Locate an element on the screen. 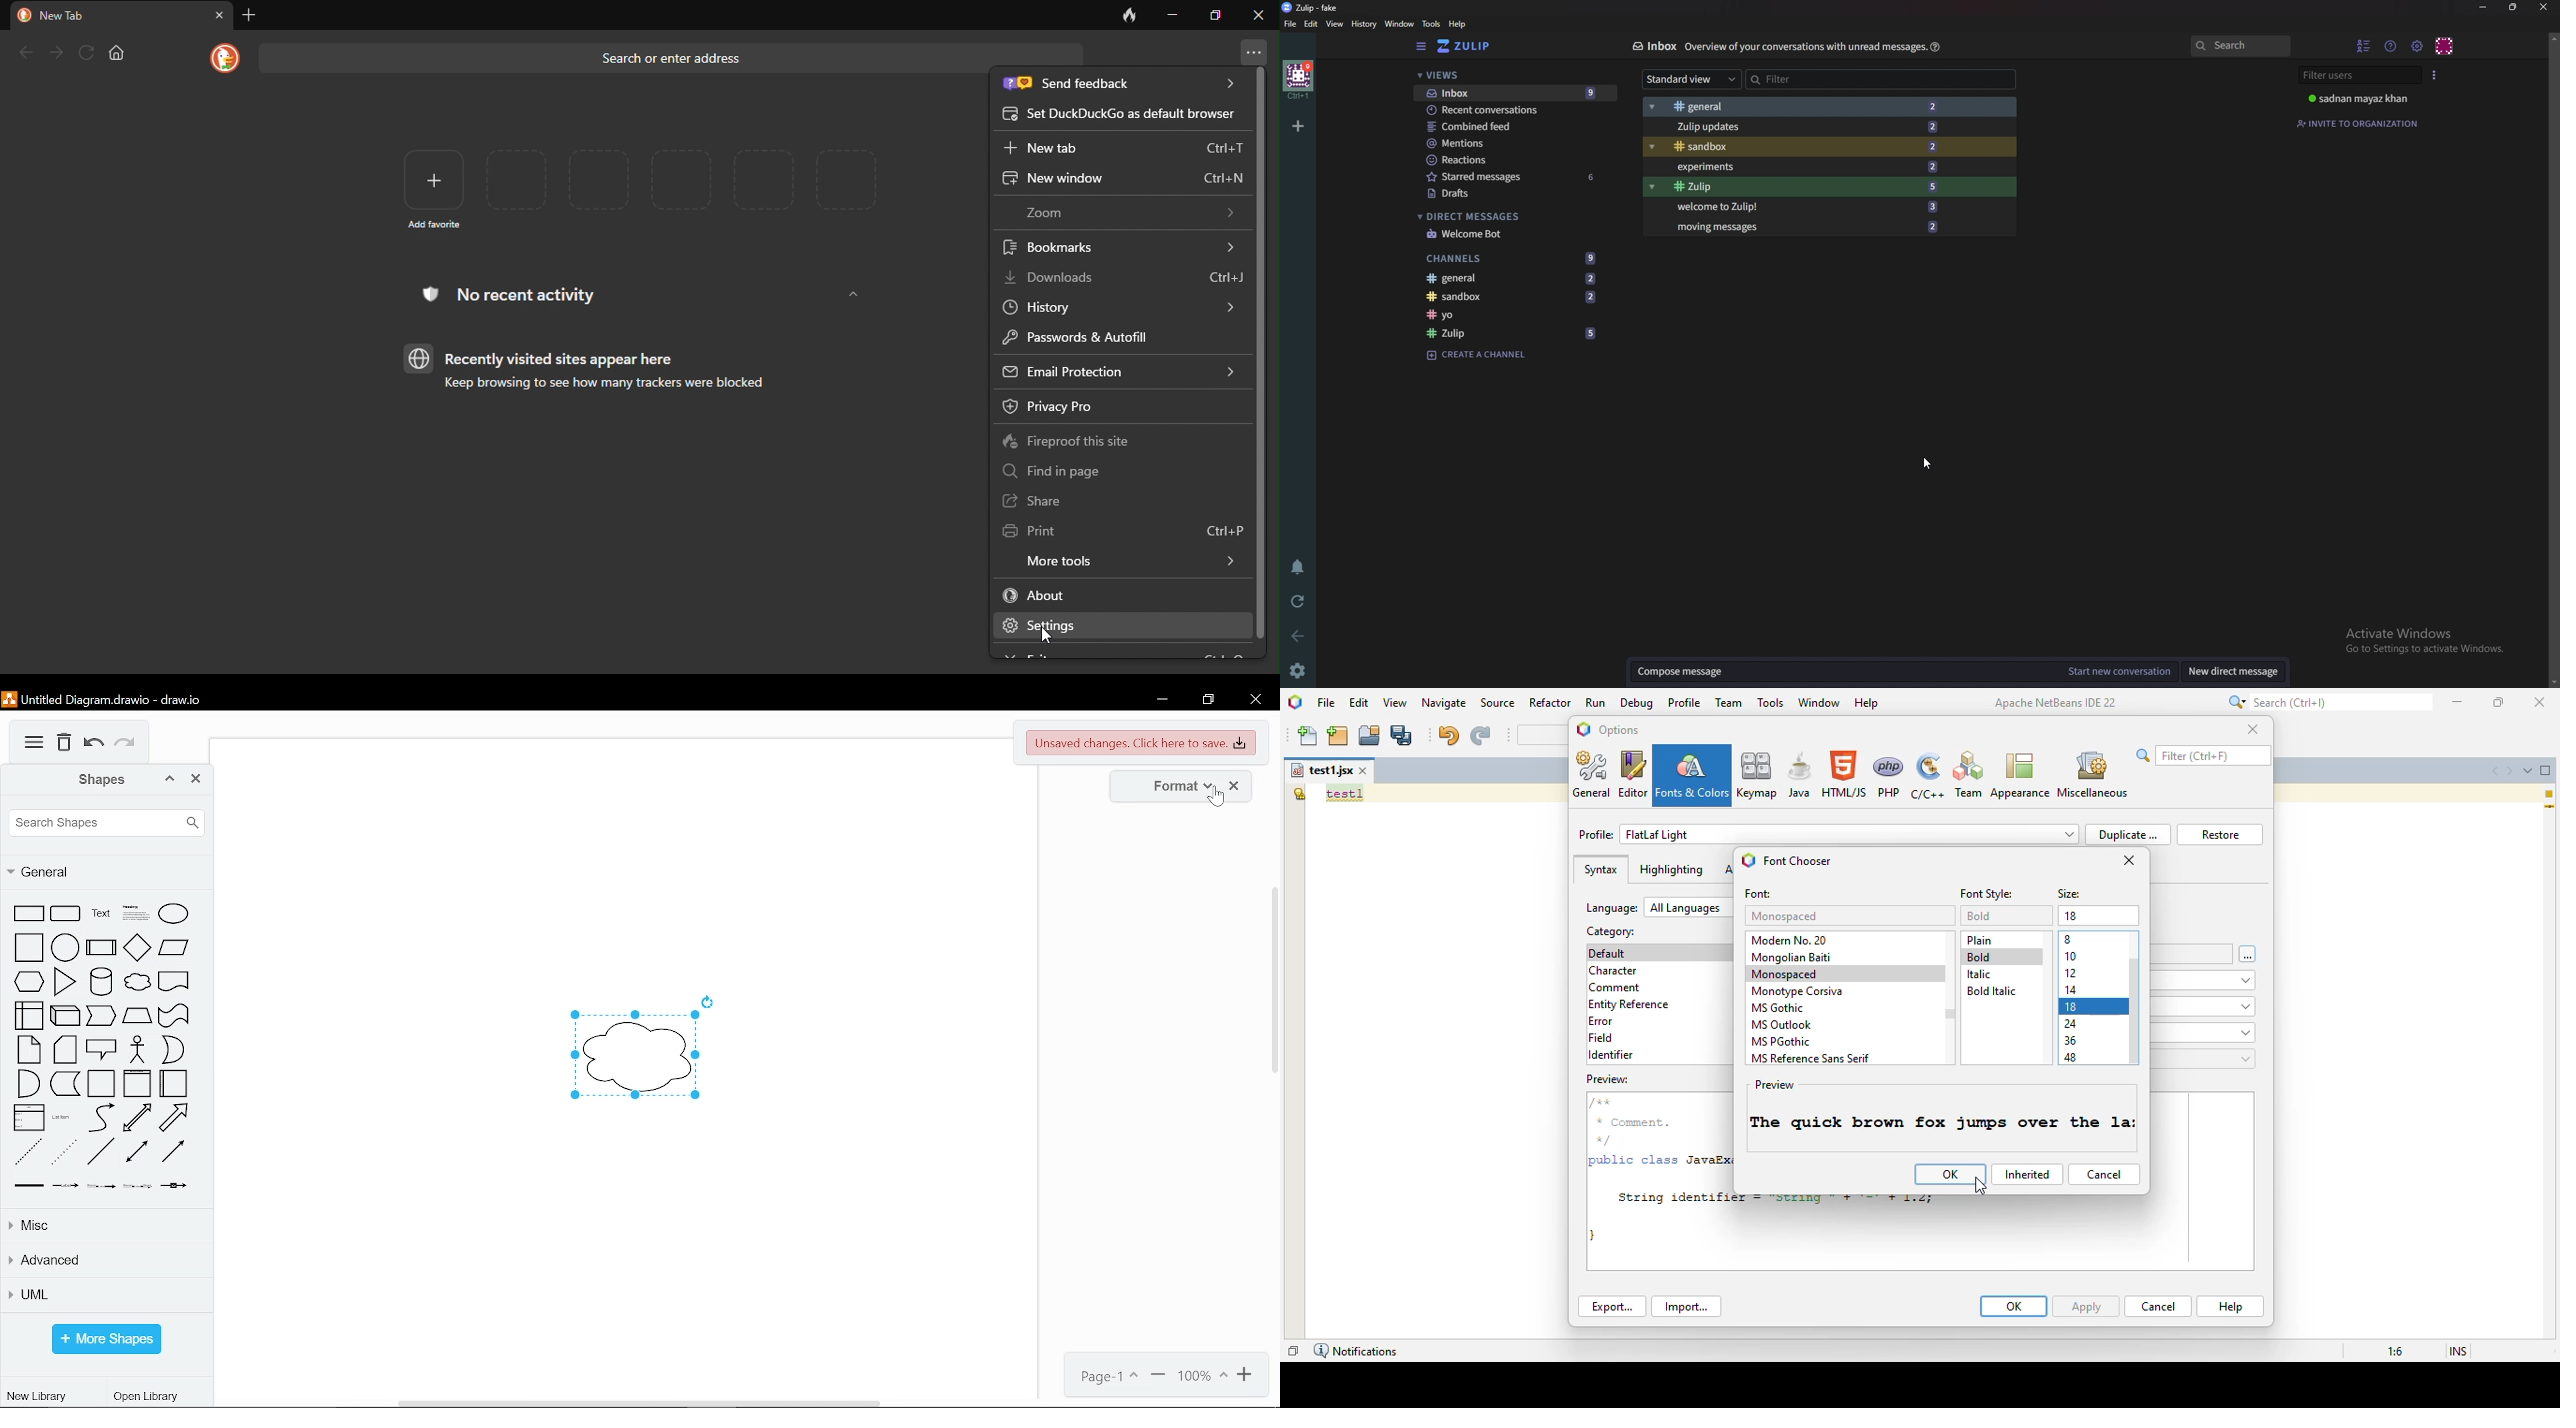  inbox is located at coordinates (1515, 93).